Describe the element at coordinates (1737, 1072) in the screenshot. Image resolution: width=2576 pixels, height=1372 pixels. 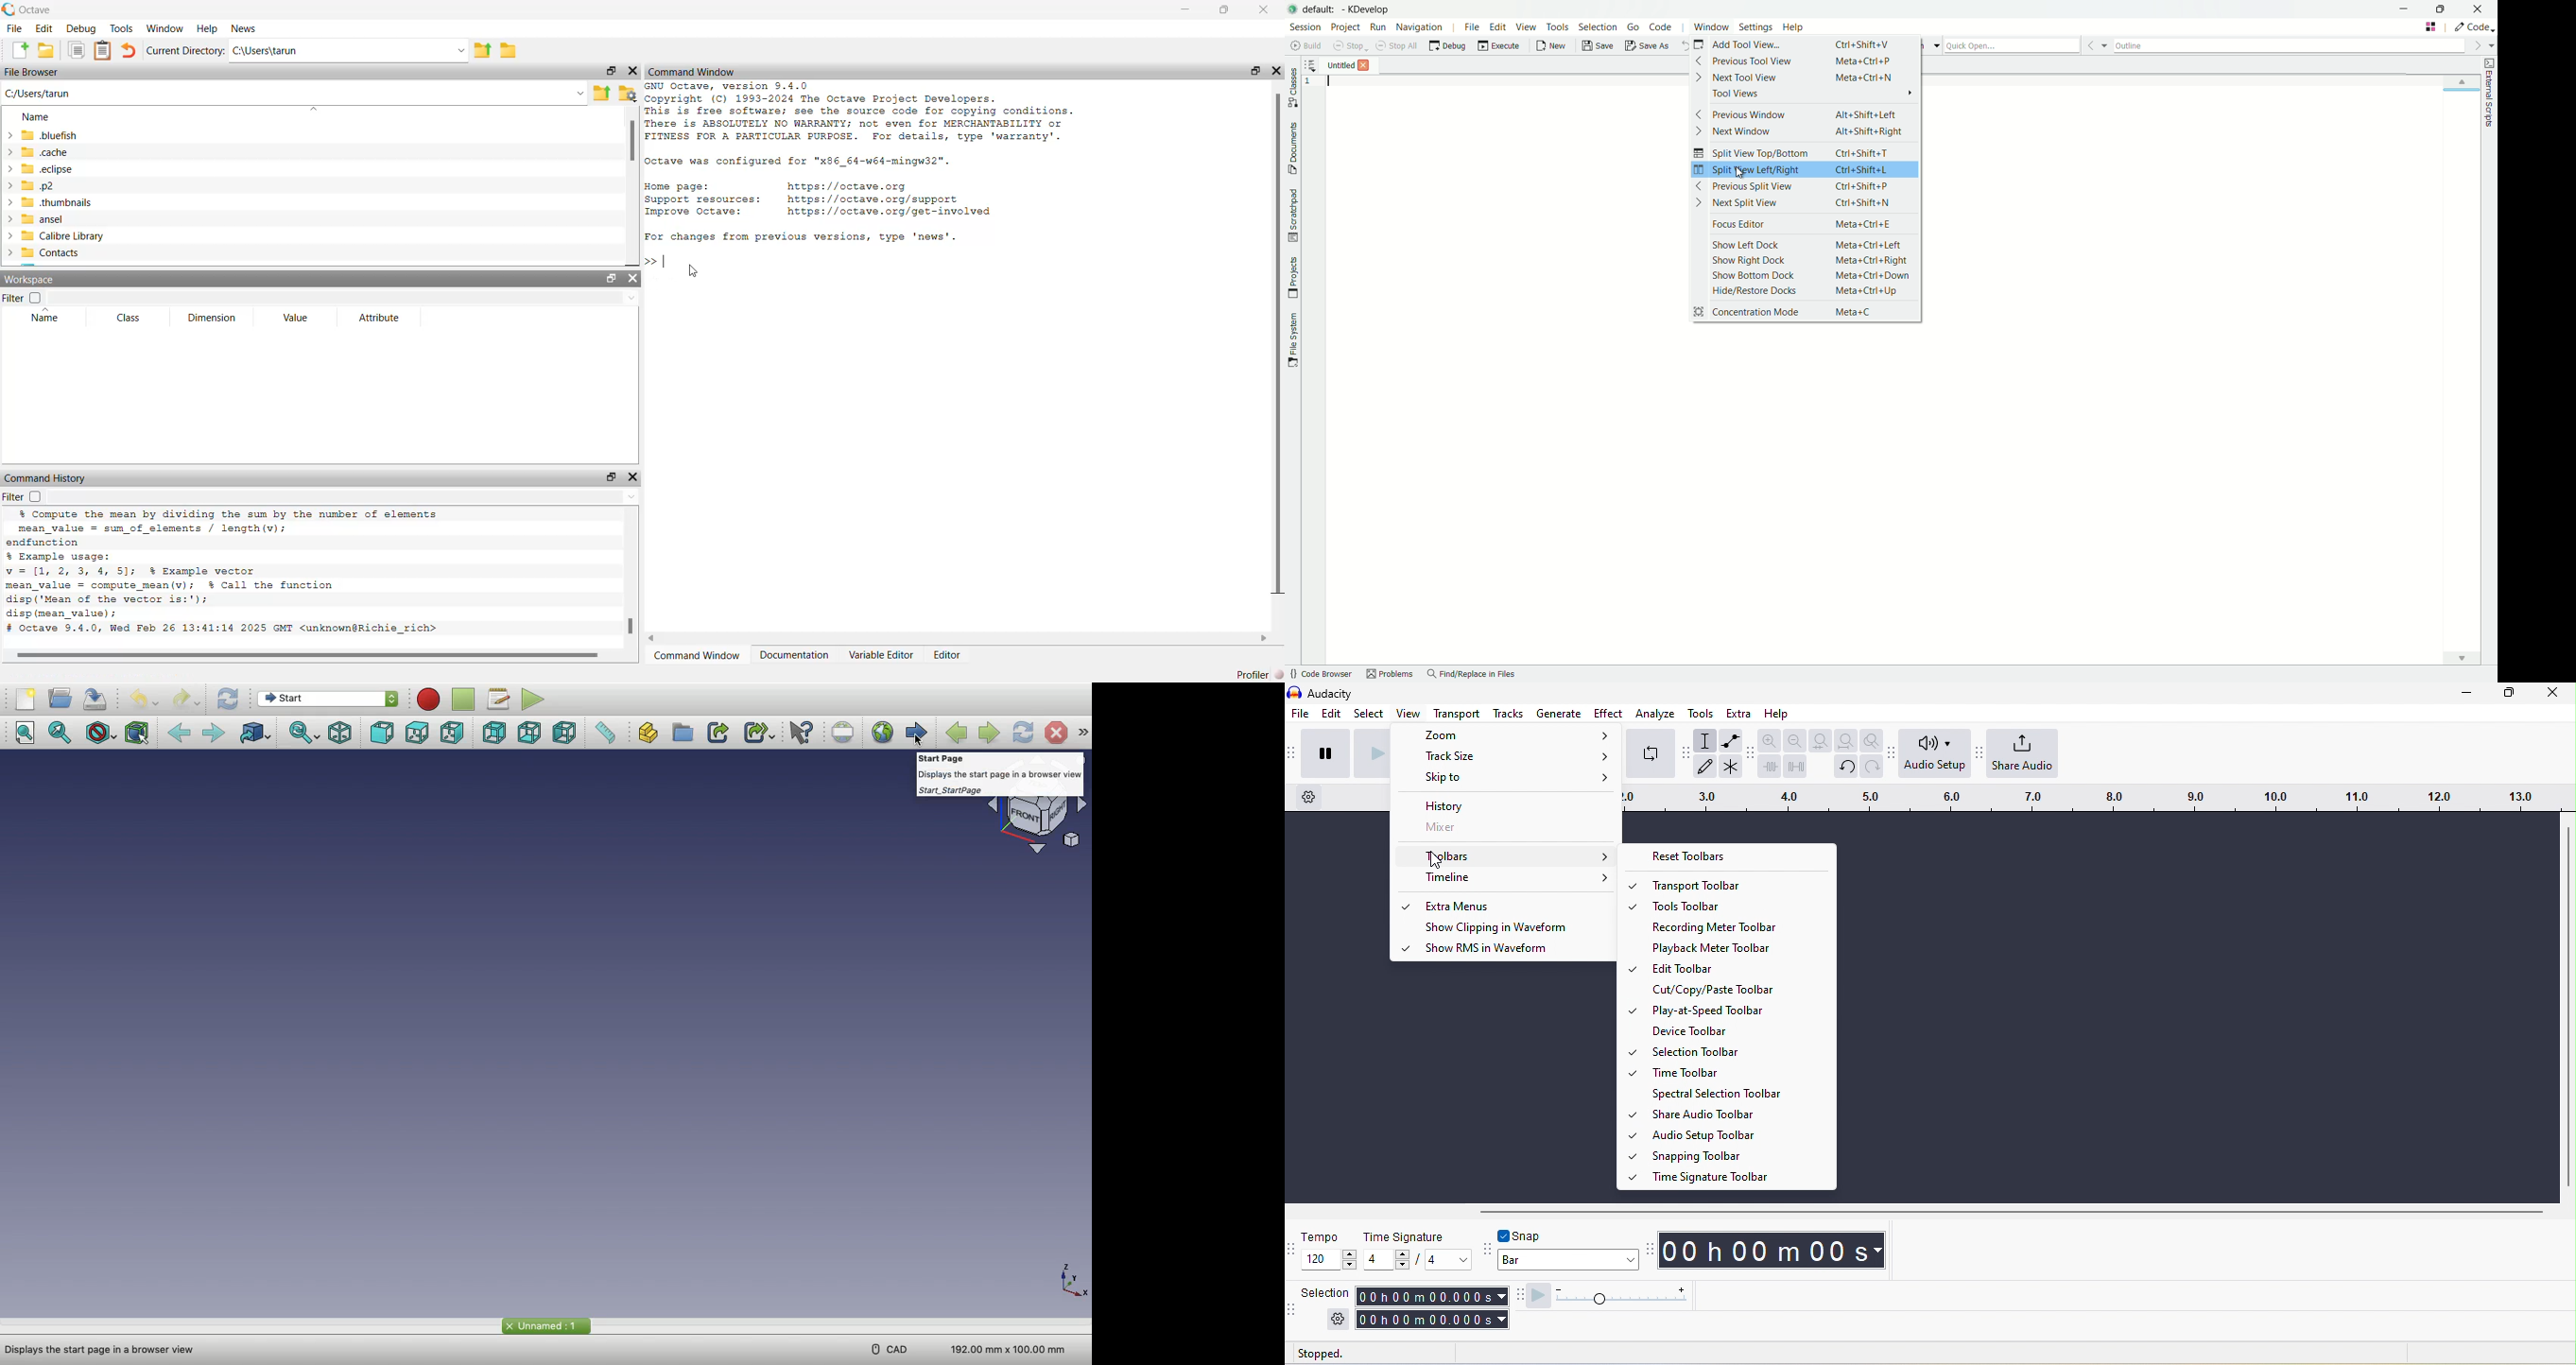
I see `Time toolbar` at that location.